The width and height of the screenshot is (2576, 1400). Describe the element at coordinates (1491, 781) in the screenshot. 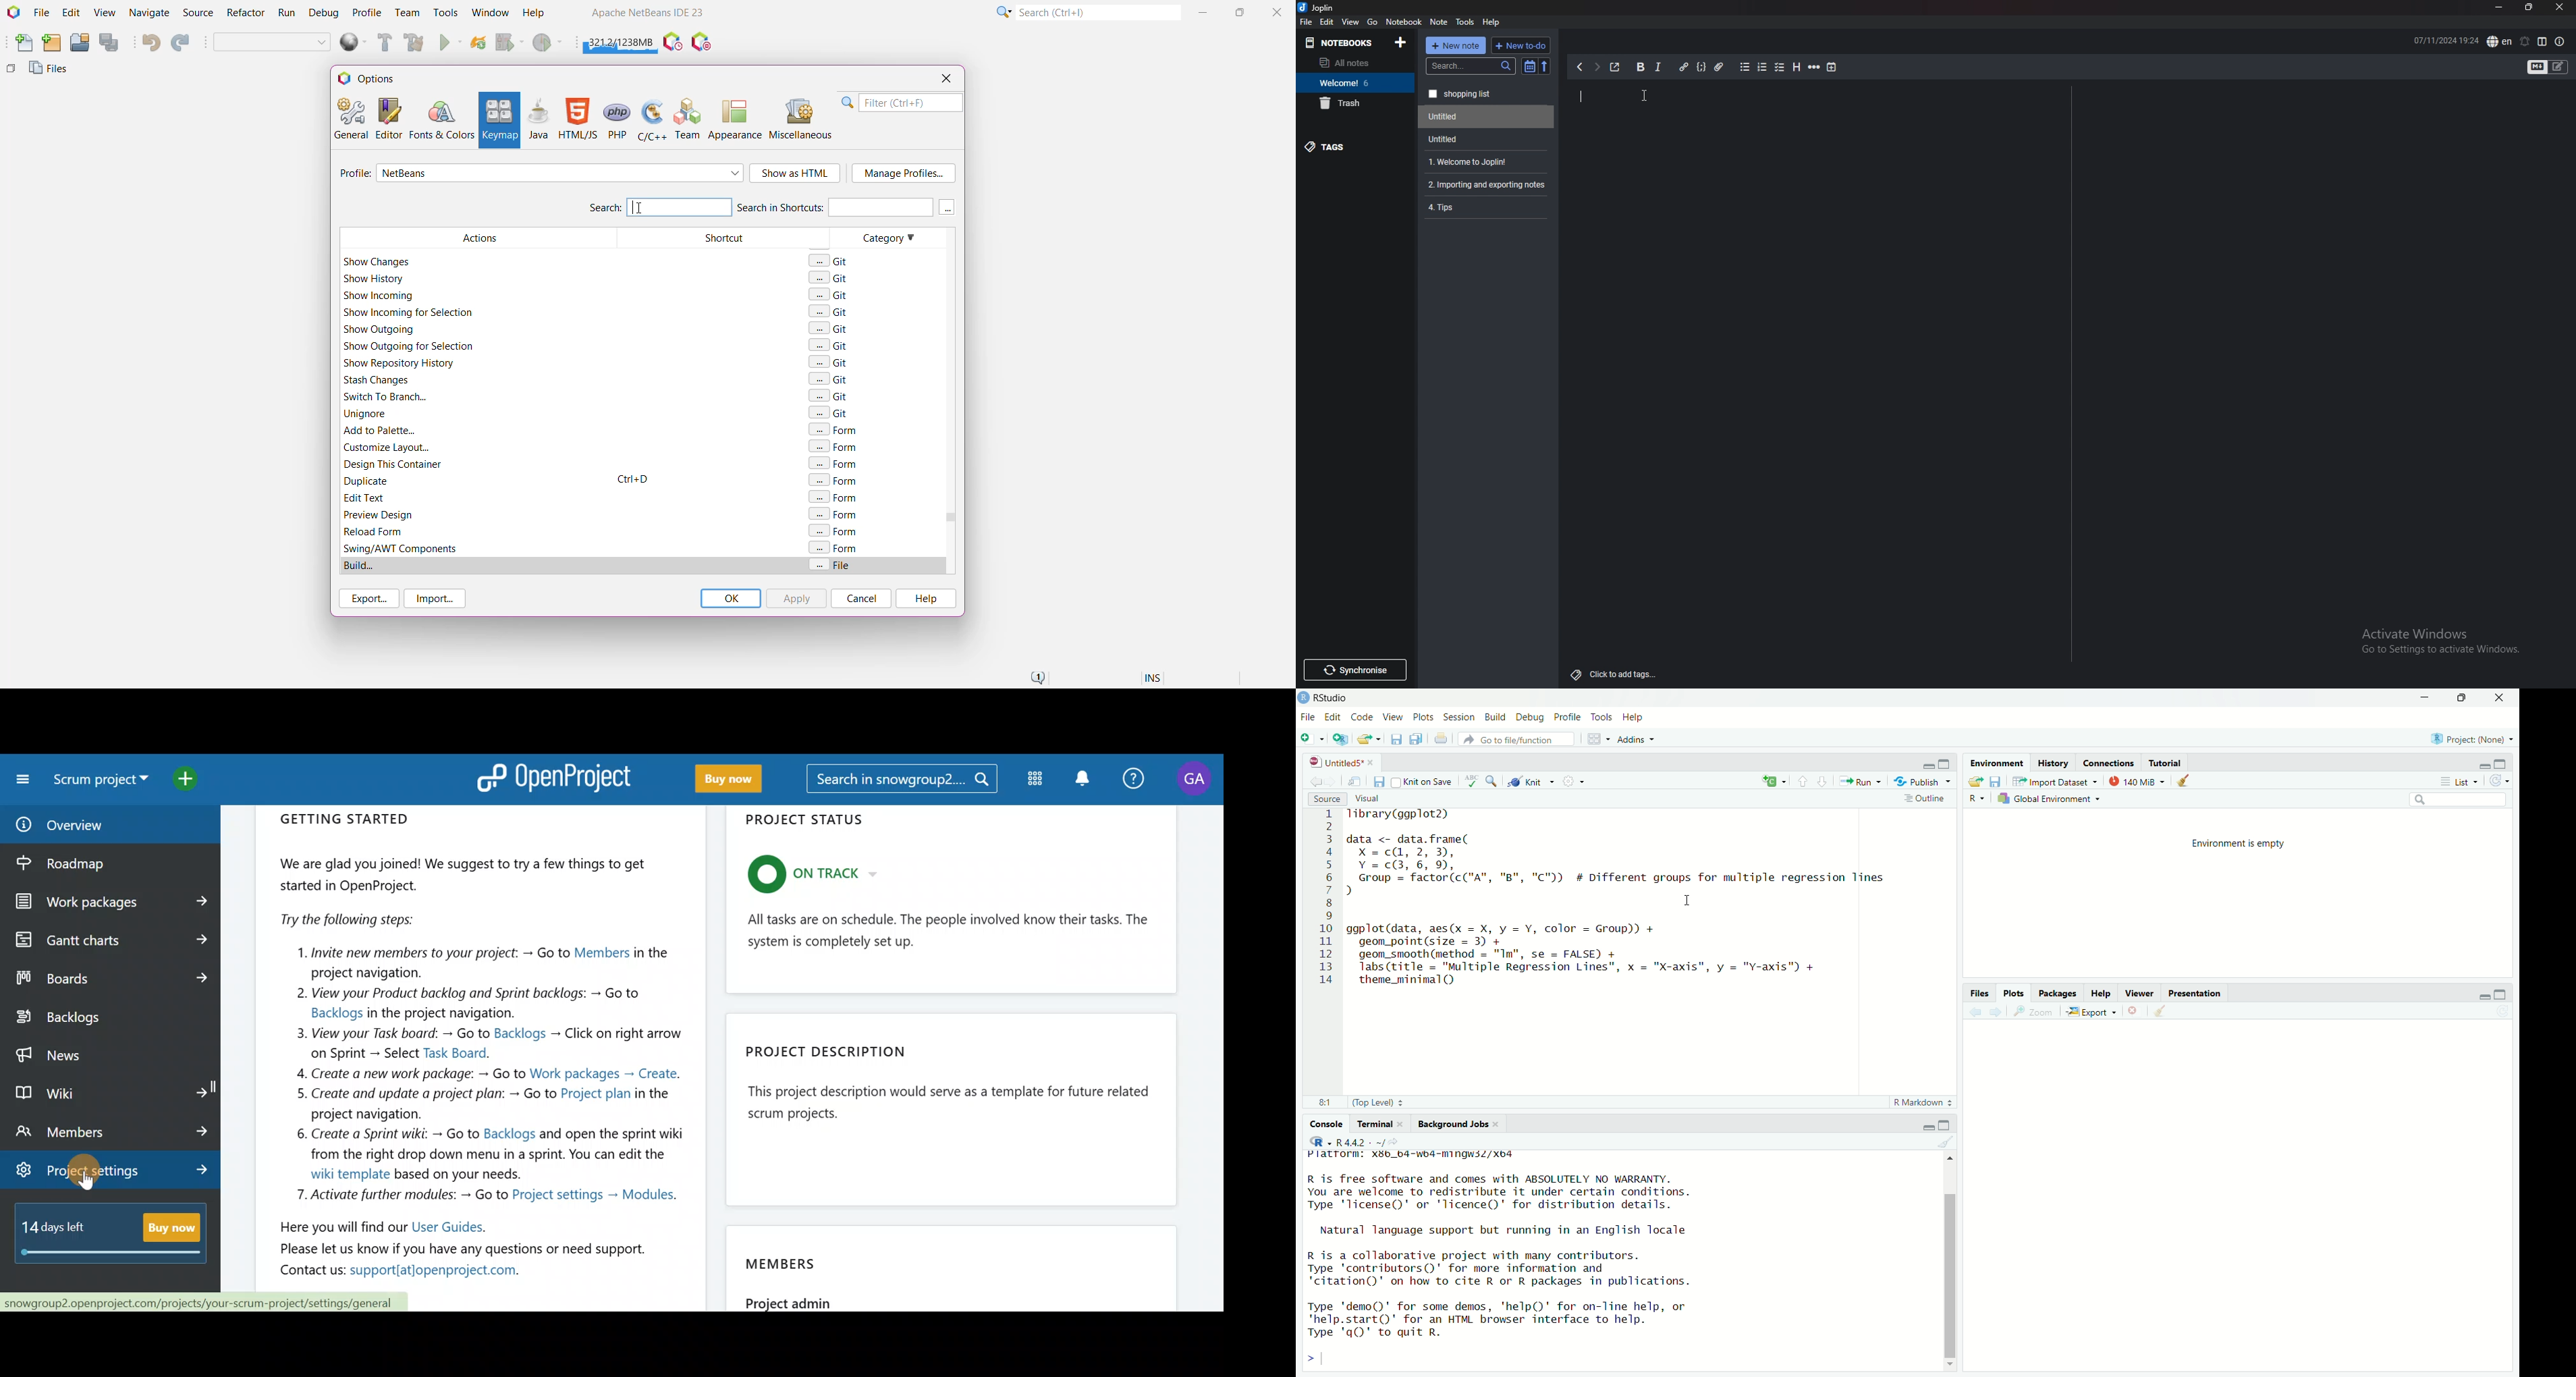

I see `zoom` at that location.